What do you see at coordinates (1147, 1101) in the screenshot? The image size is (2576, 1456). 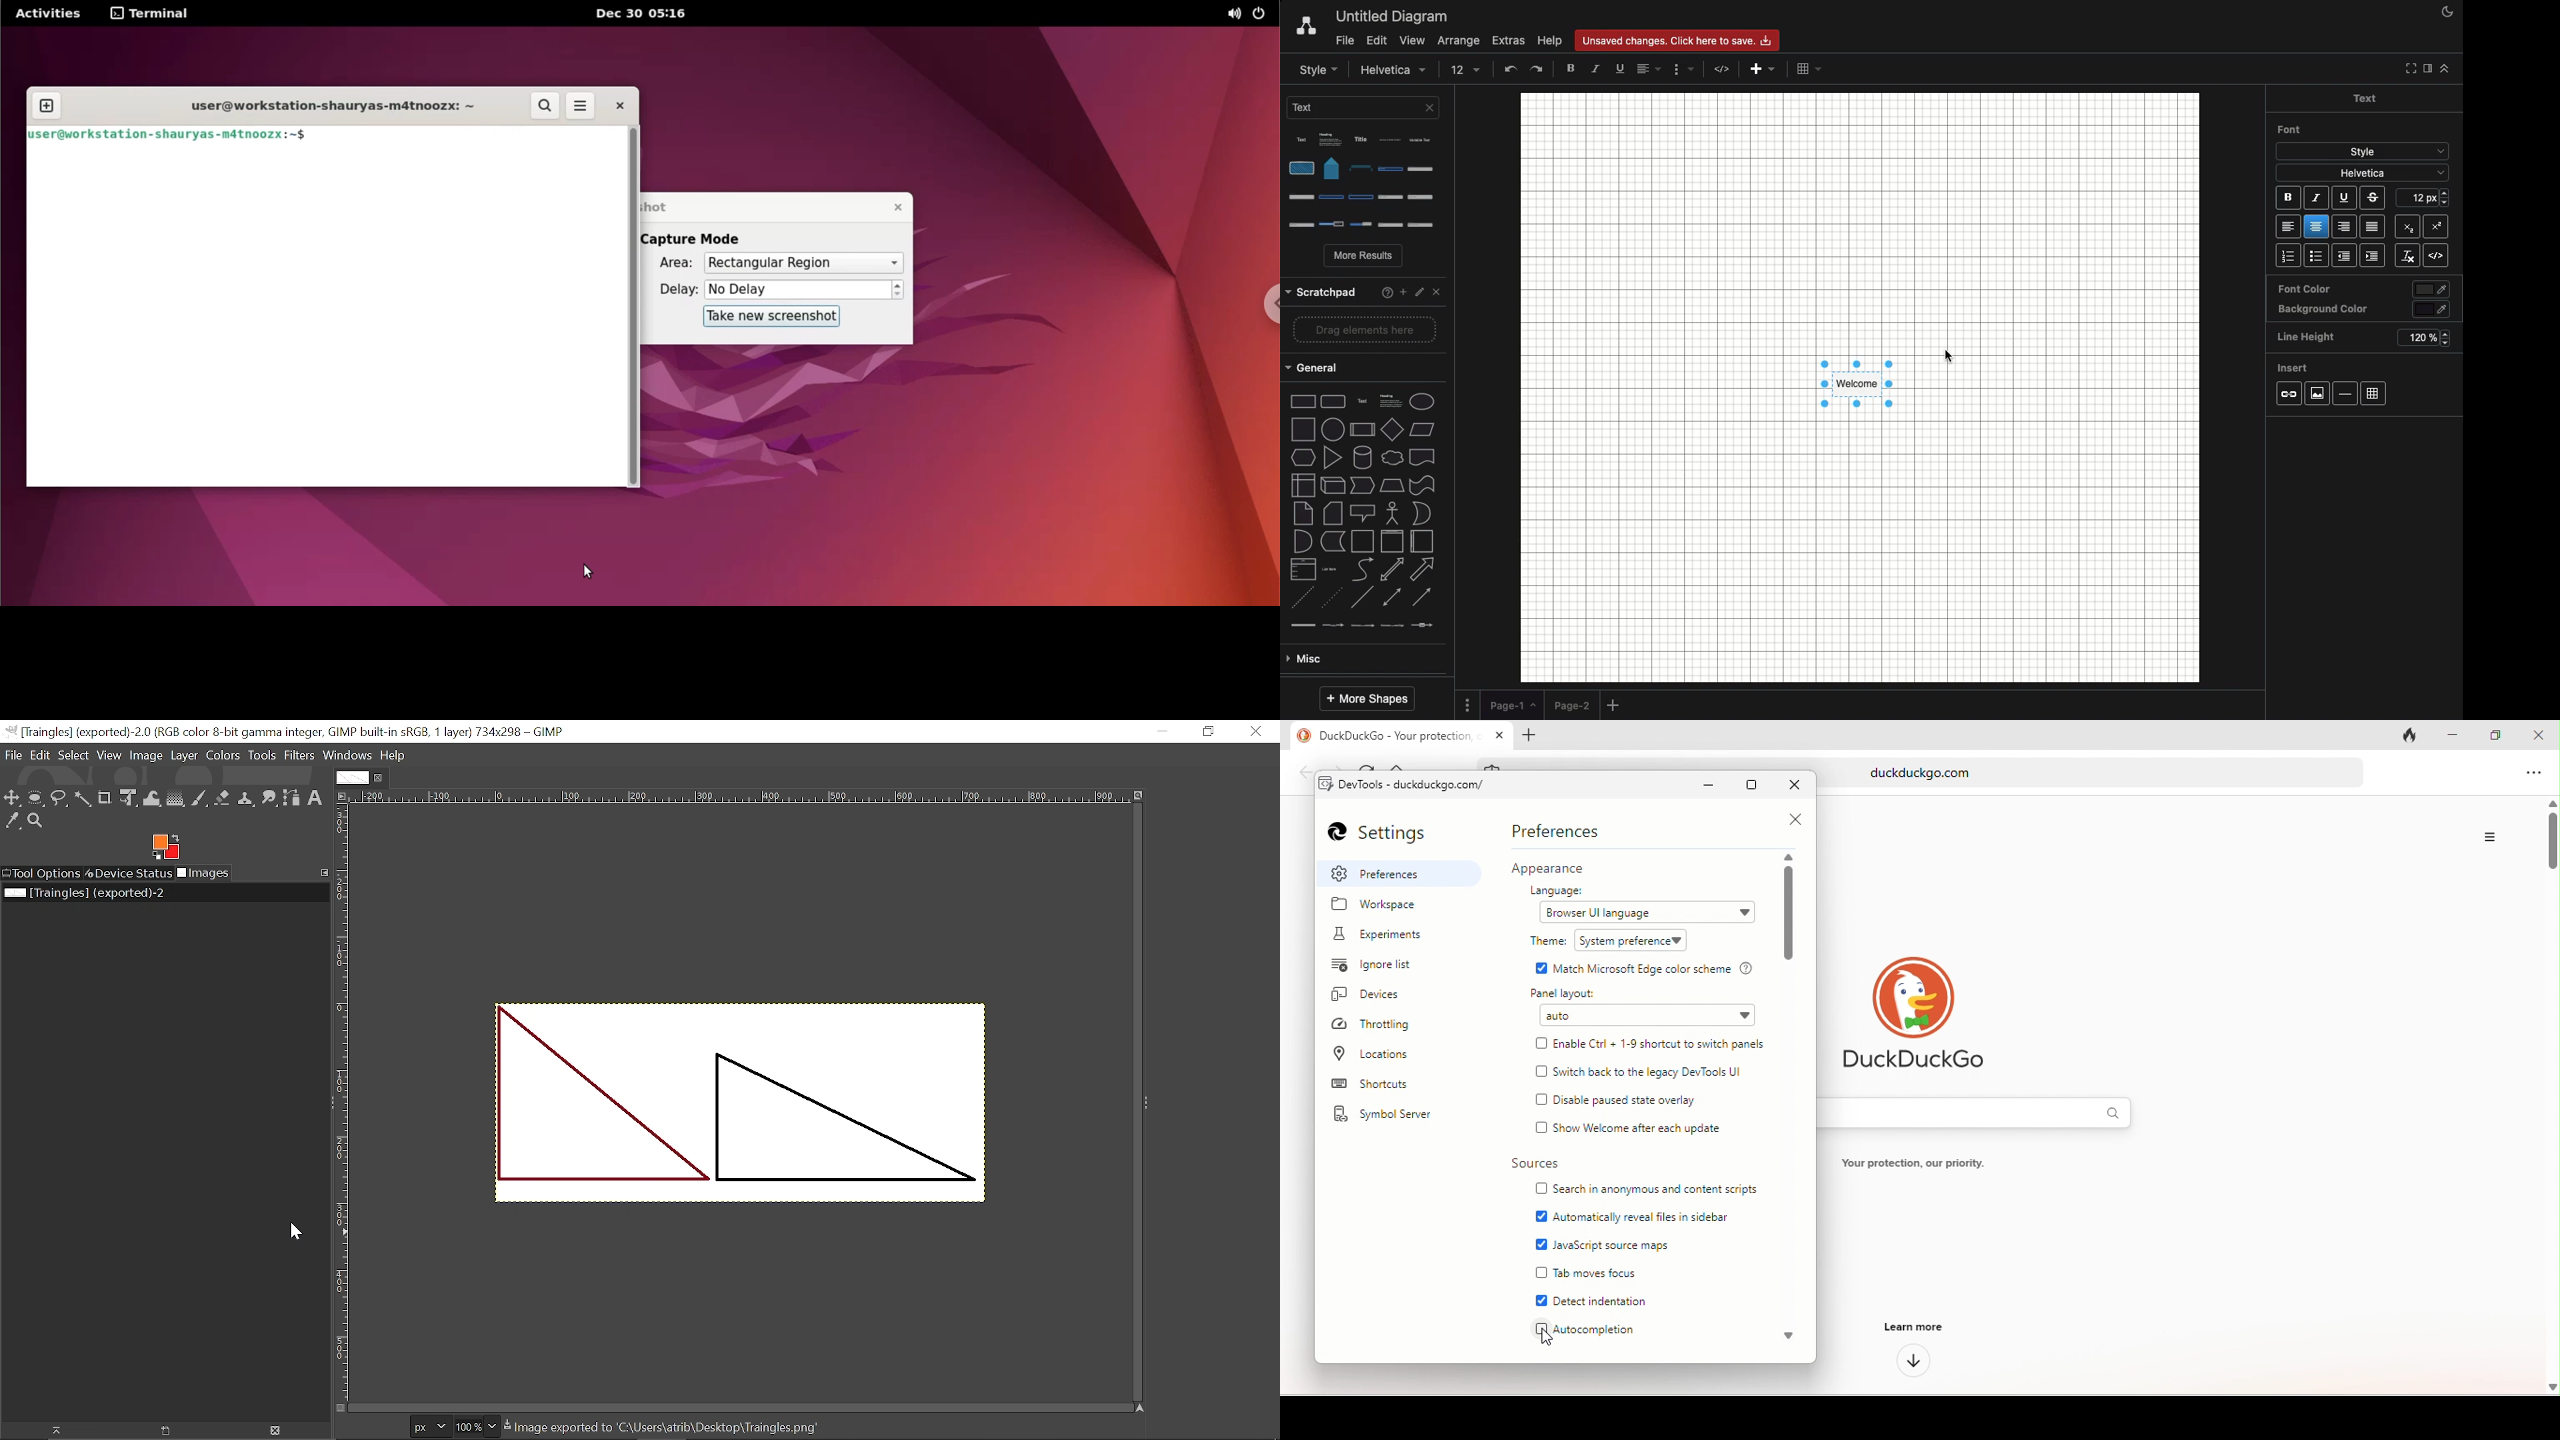 I see `Sidebar options` at bounding box center [1147, 1101].